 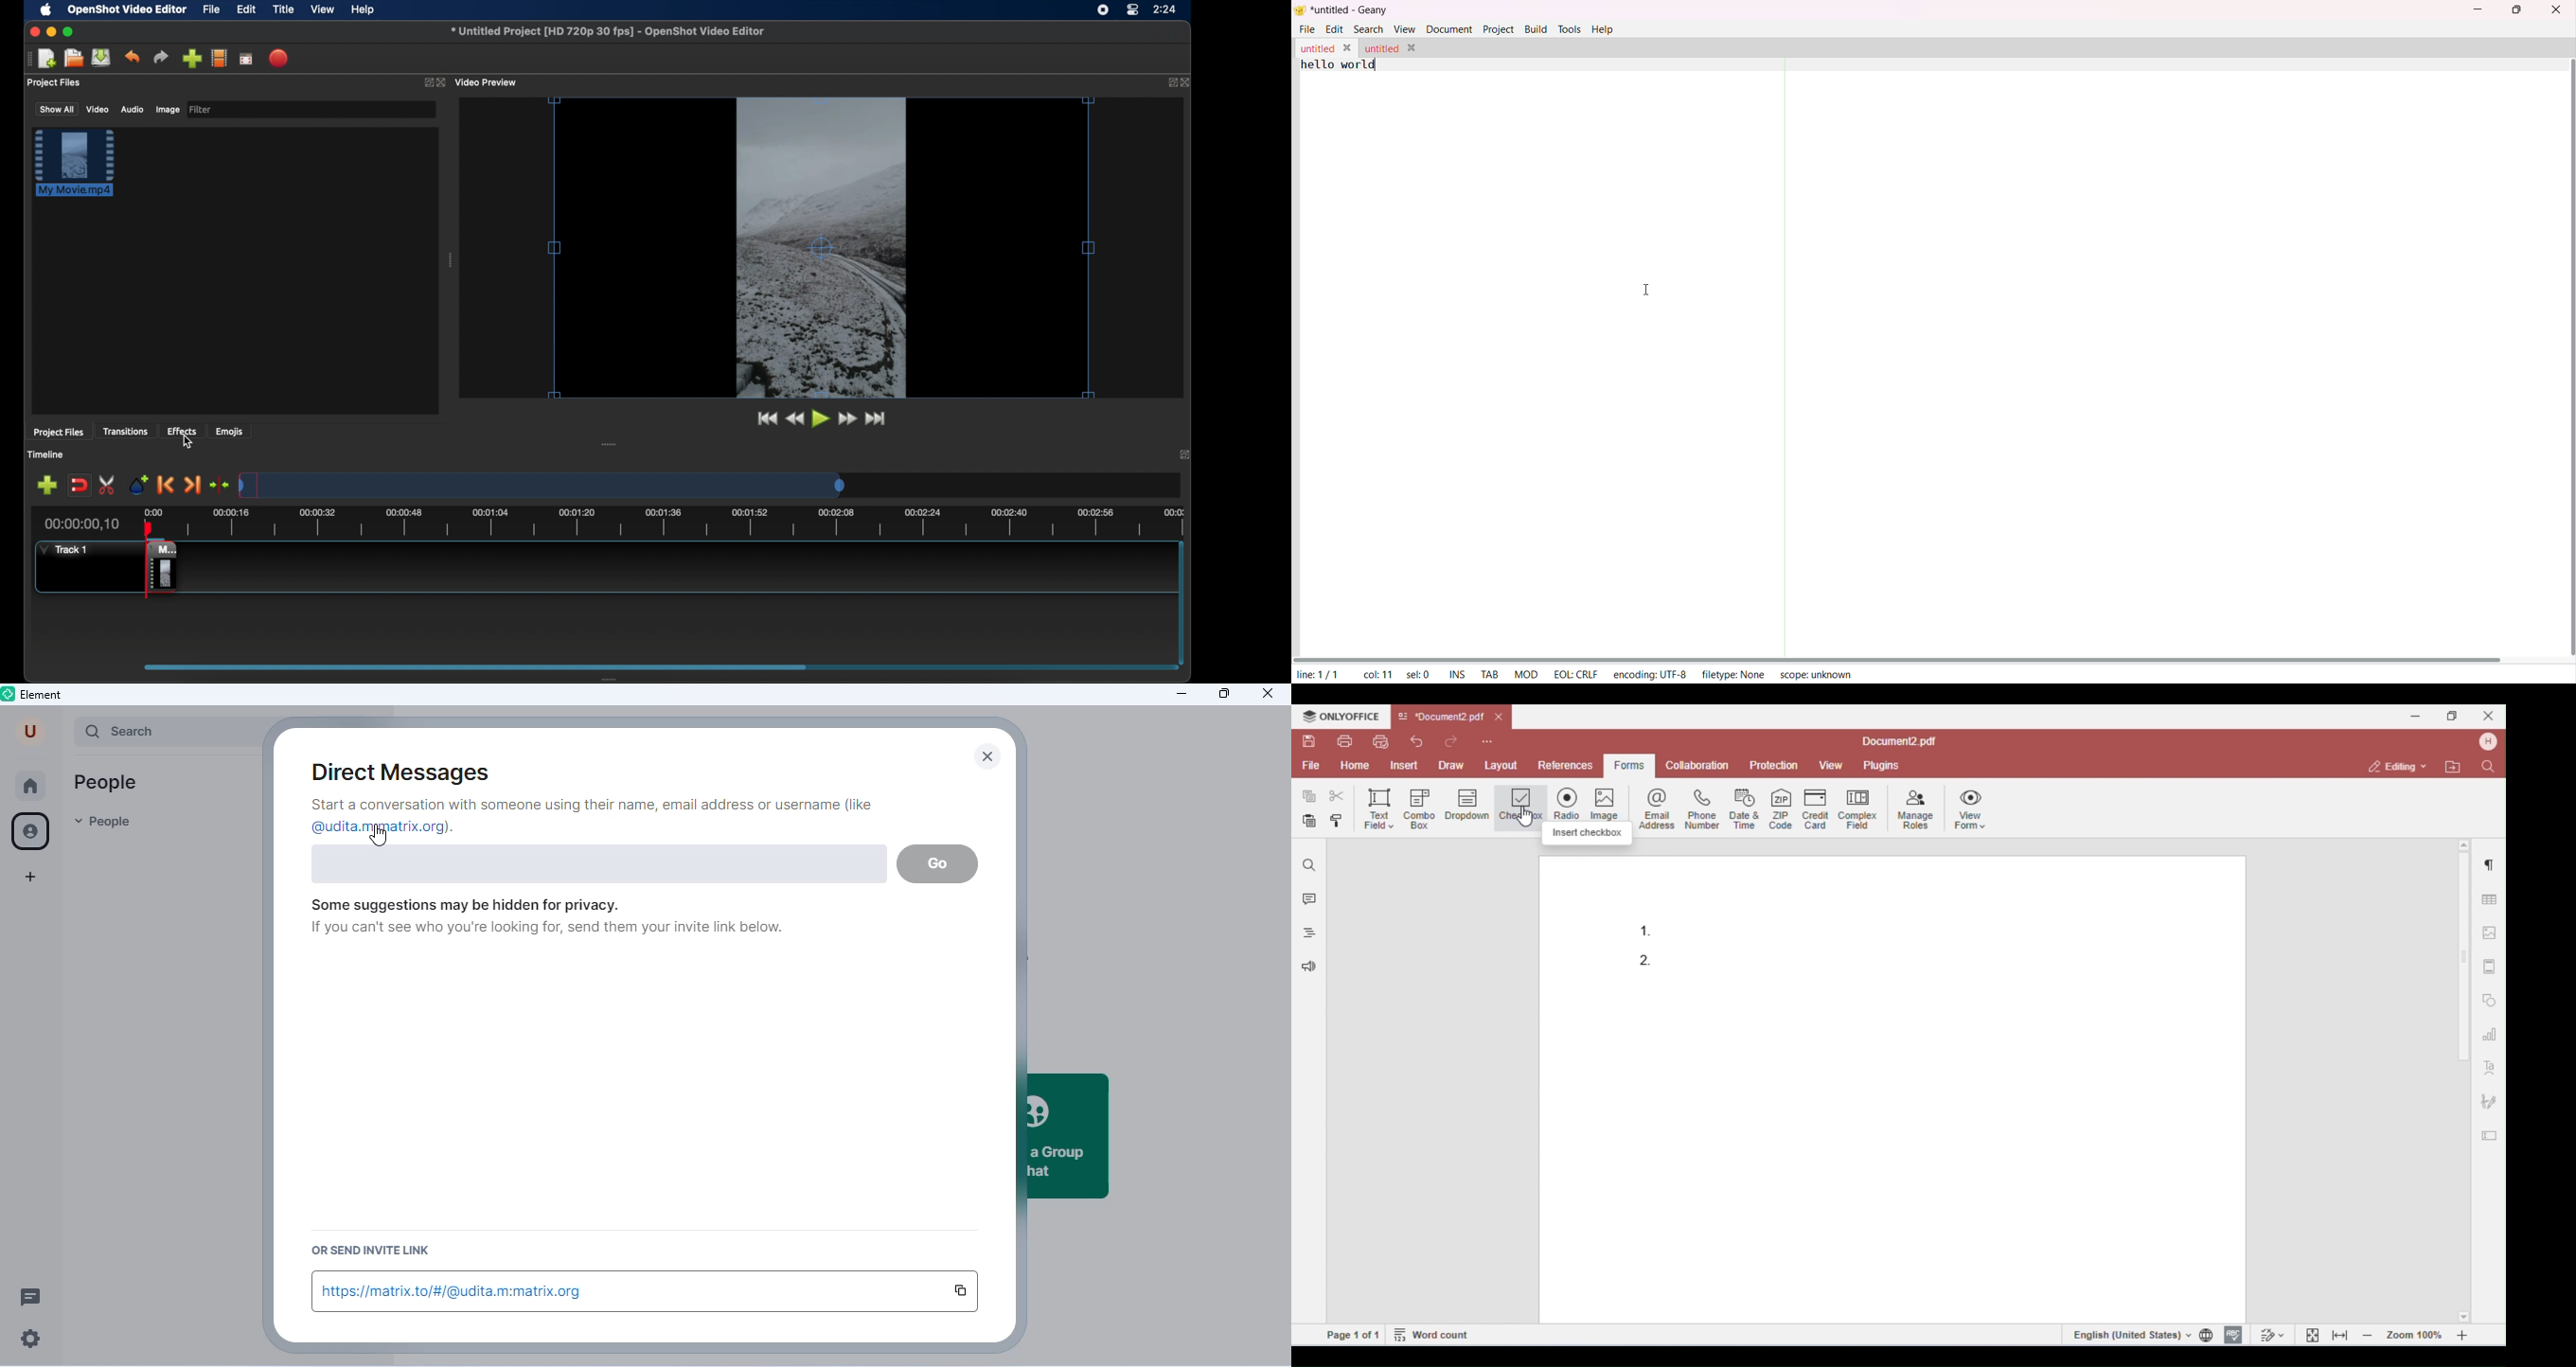 I want to click on track 1, so click(x=62, y=551).